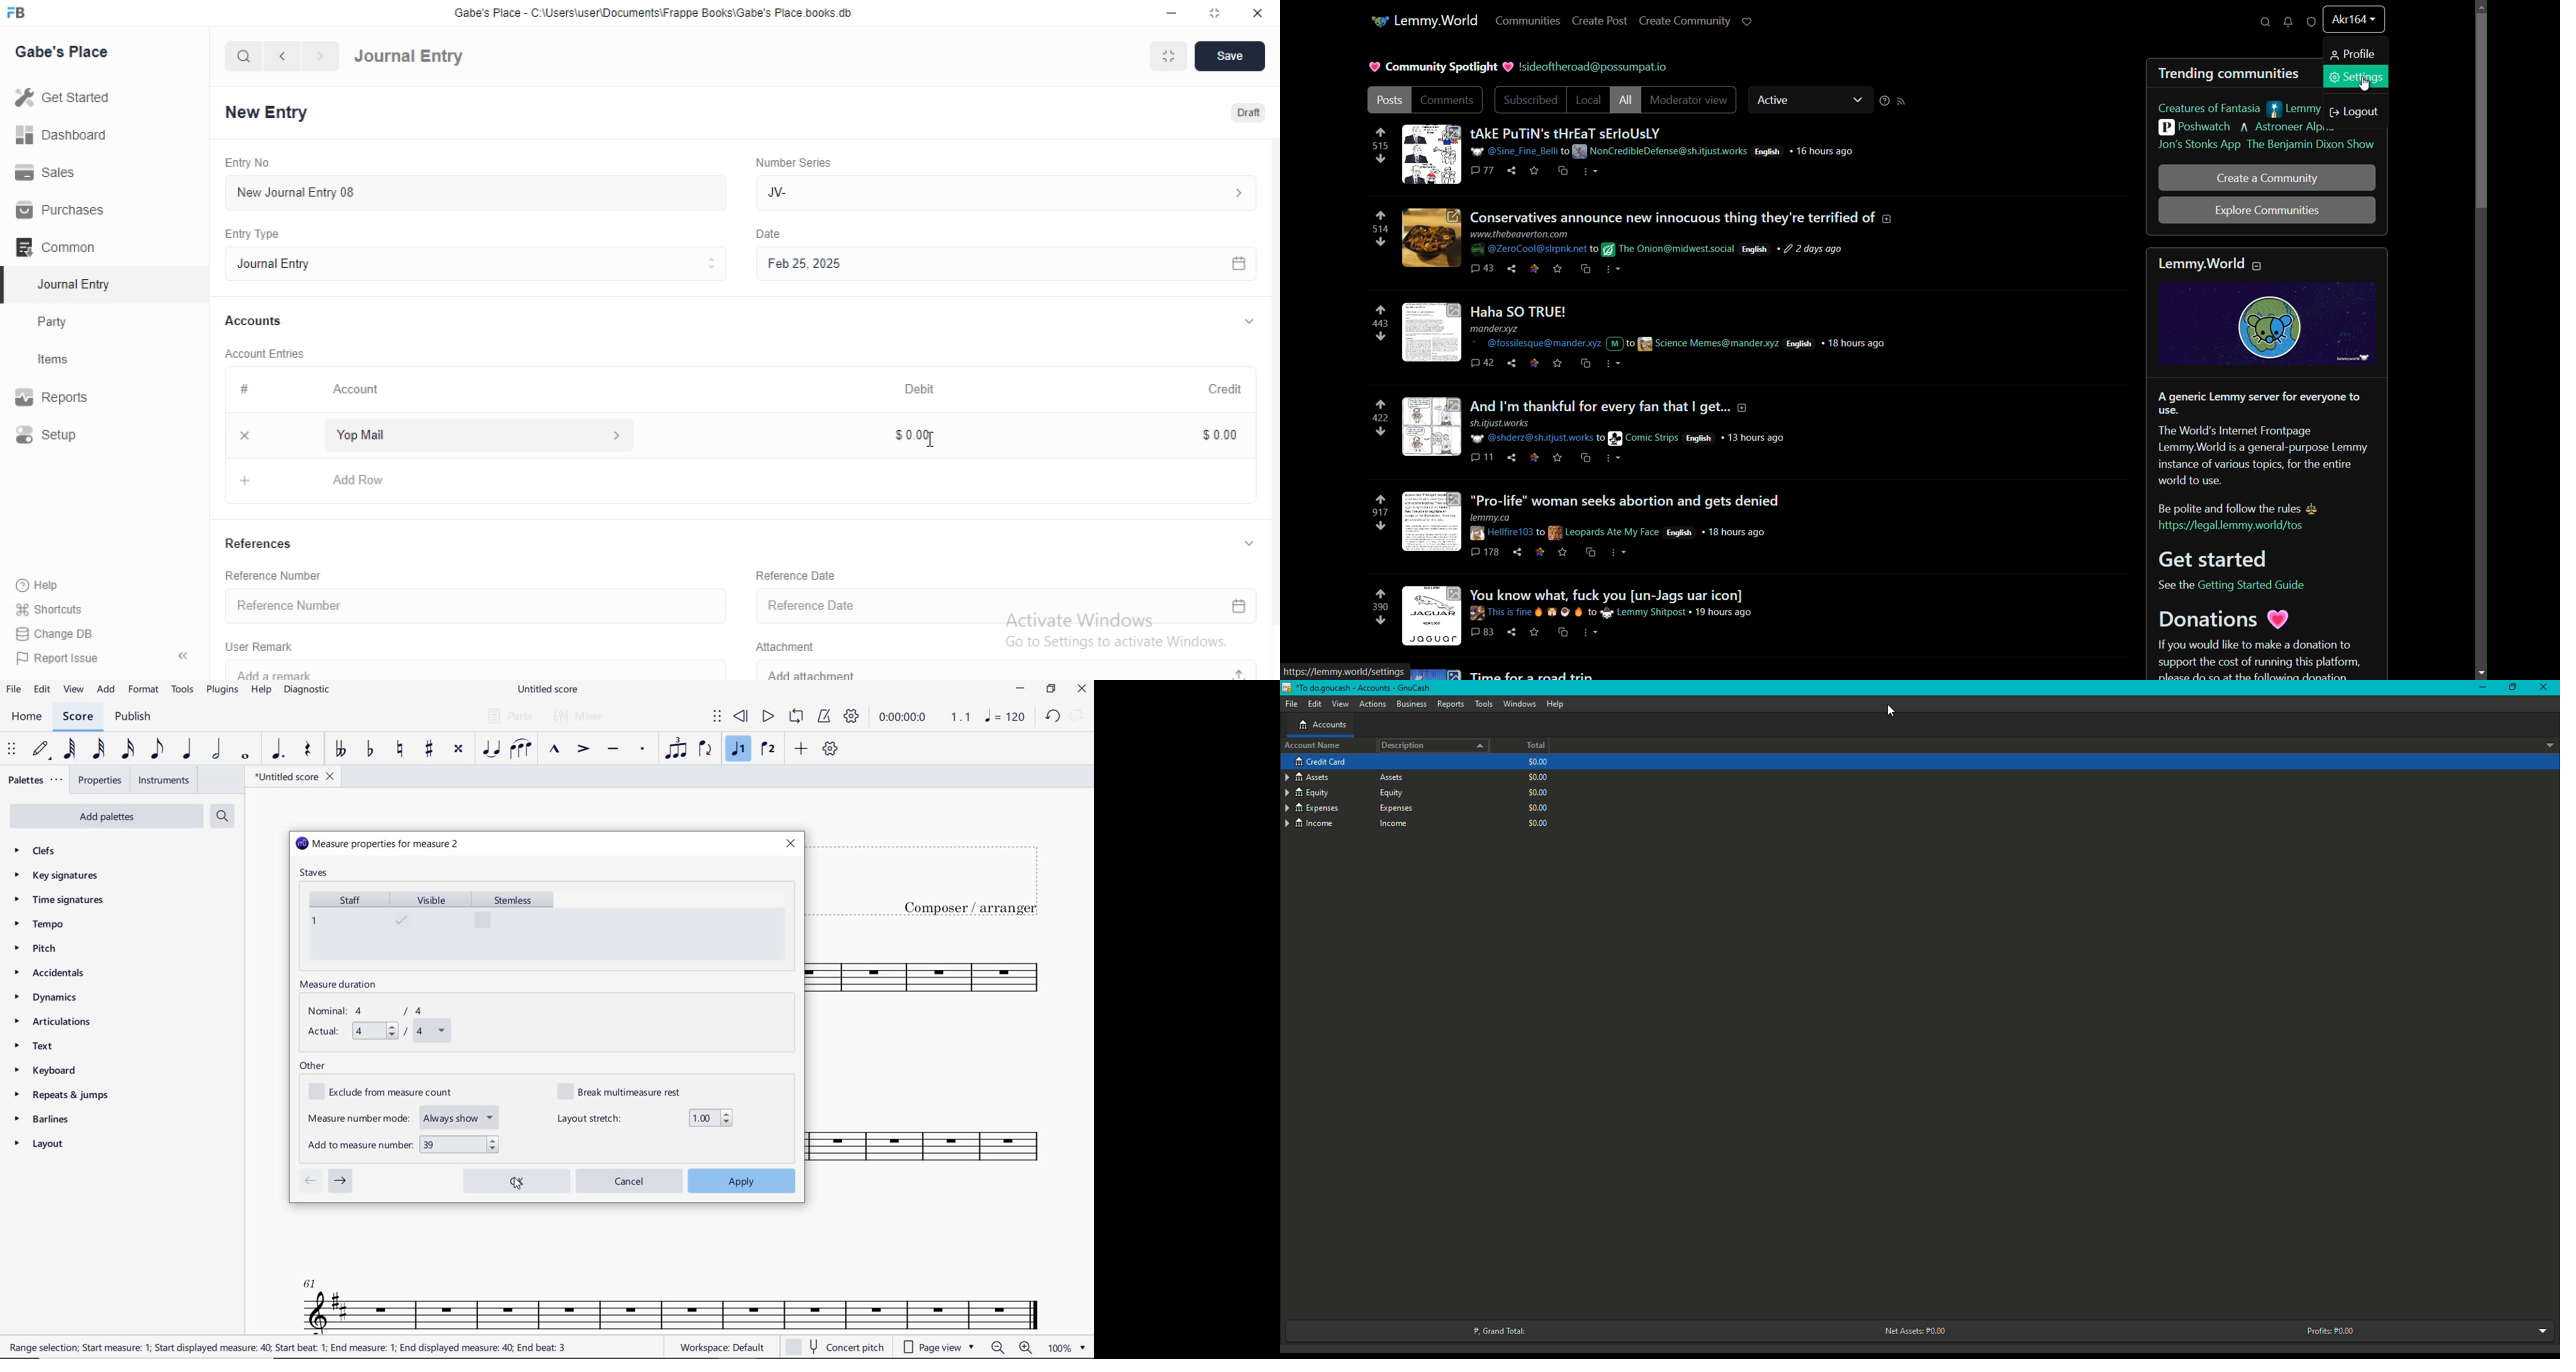 The height and width of the screenshot is (1372, 2576). Describe the element at coordinates (1438, 20) in the screenshot. I see `server name` at that location.